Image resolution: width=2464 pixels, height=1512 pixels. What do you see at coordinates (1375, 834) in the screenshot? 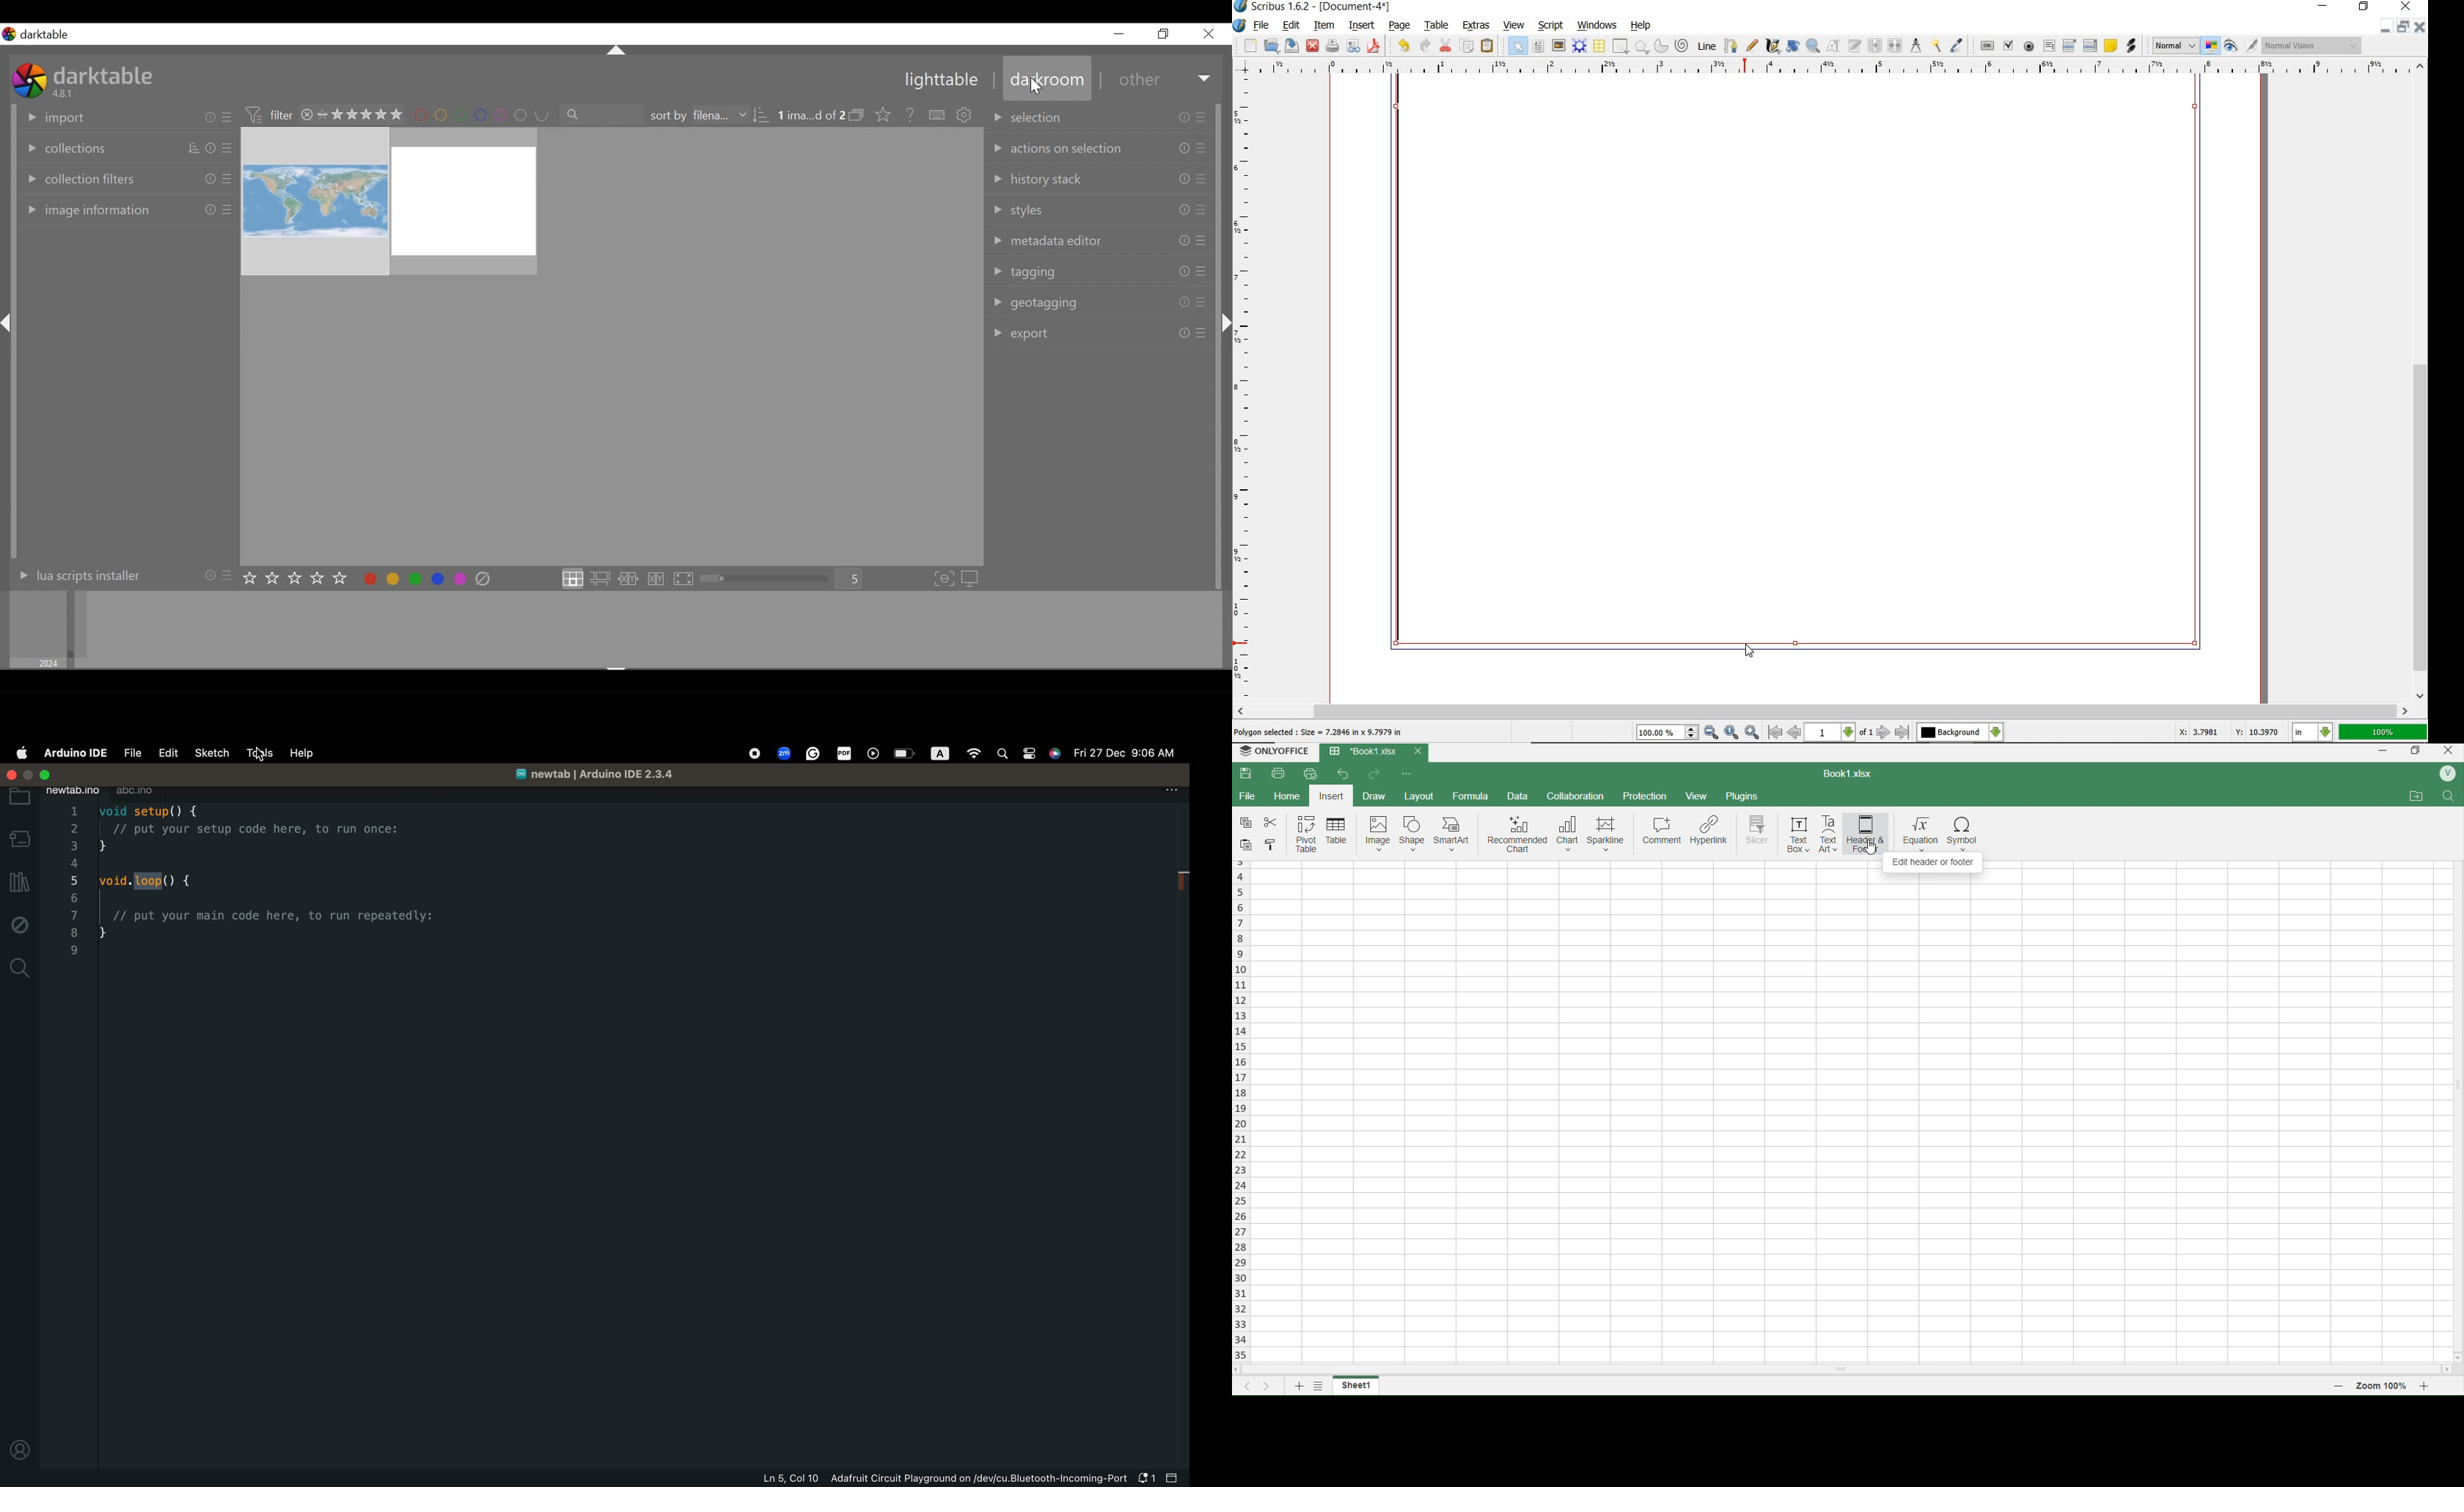
I see `image` at bounding box center [1375, 834].